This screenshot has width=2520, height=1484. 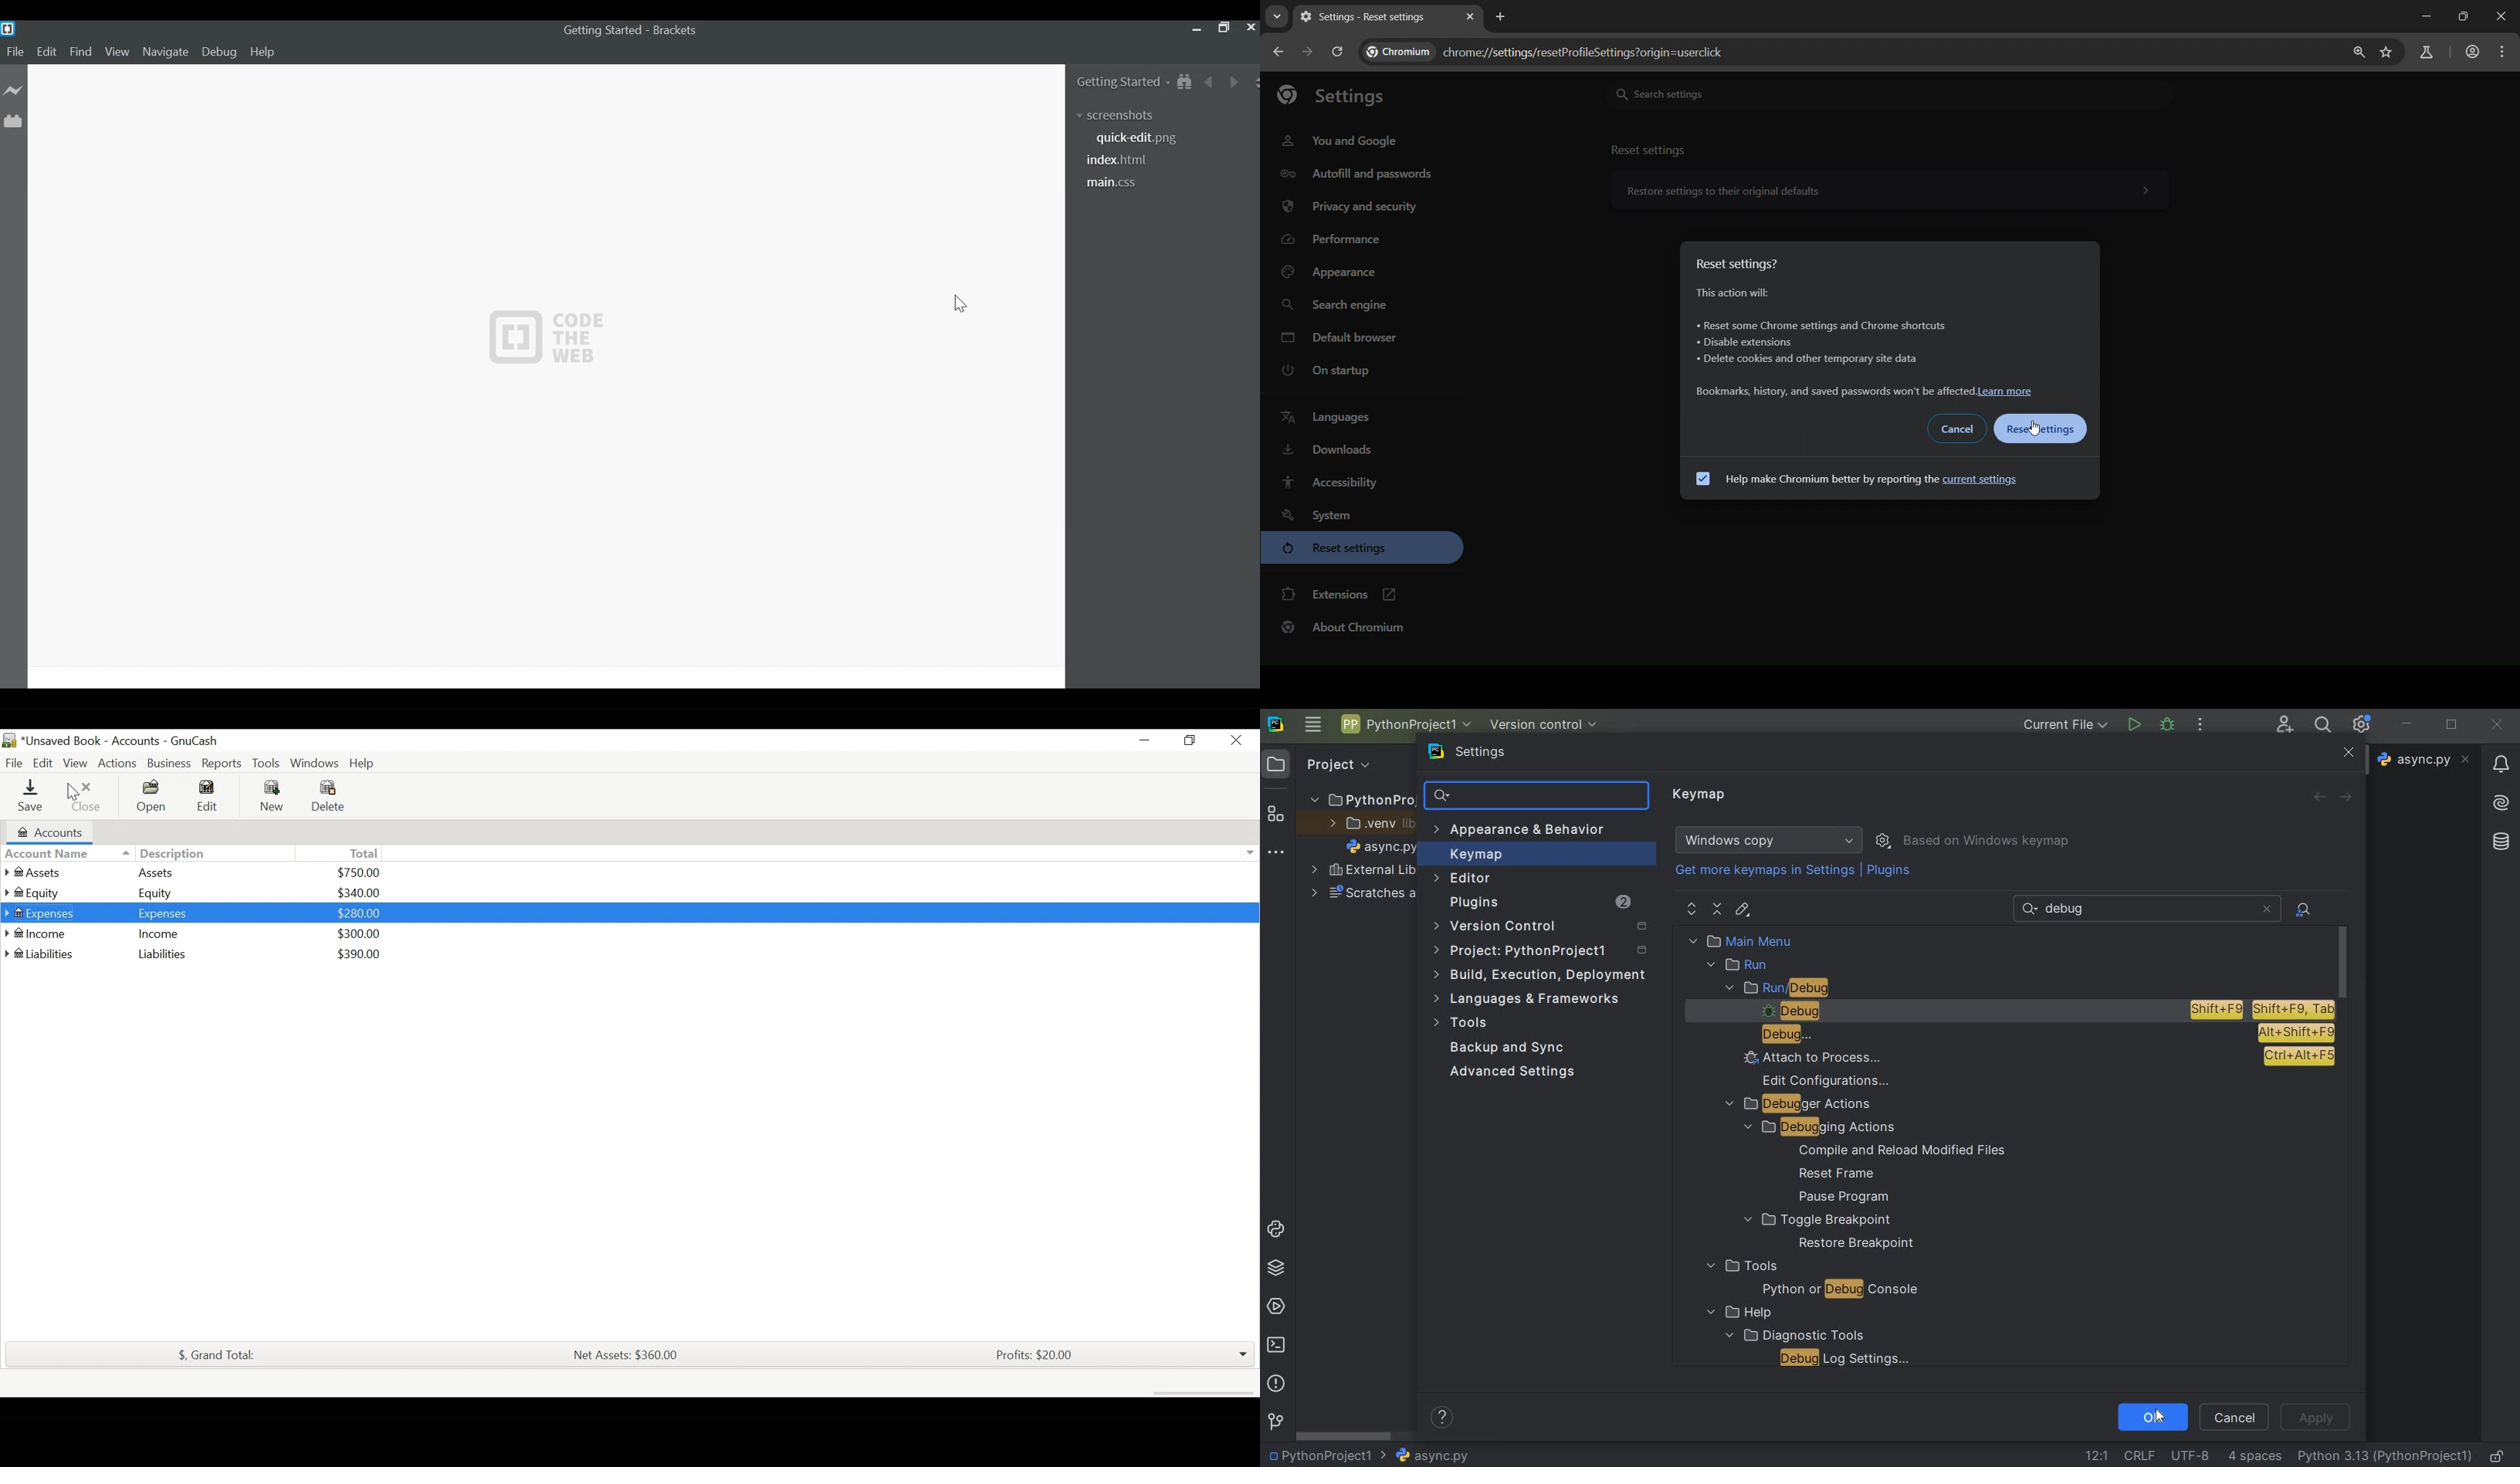 I want to click on Getting Started - Brackets, so click(x=627, y=30).